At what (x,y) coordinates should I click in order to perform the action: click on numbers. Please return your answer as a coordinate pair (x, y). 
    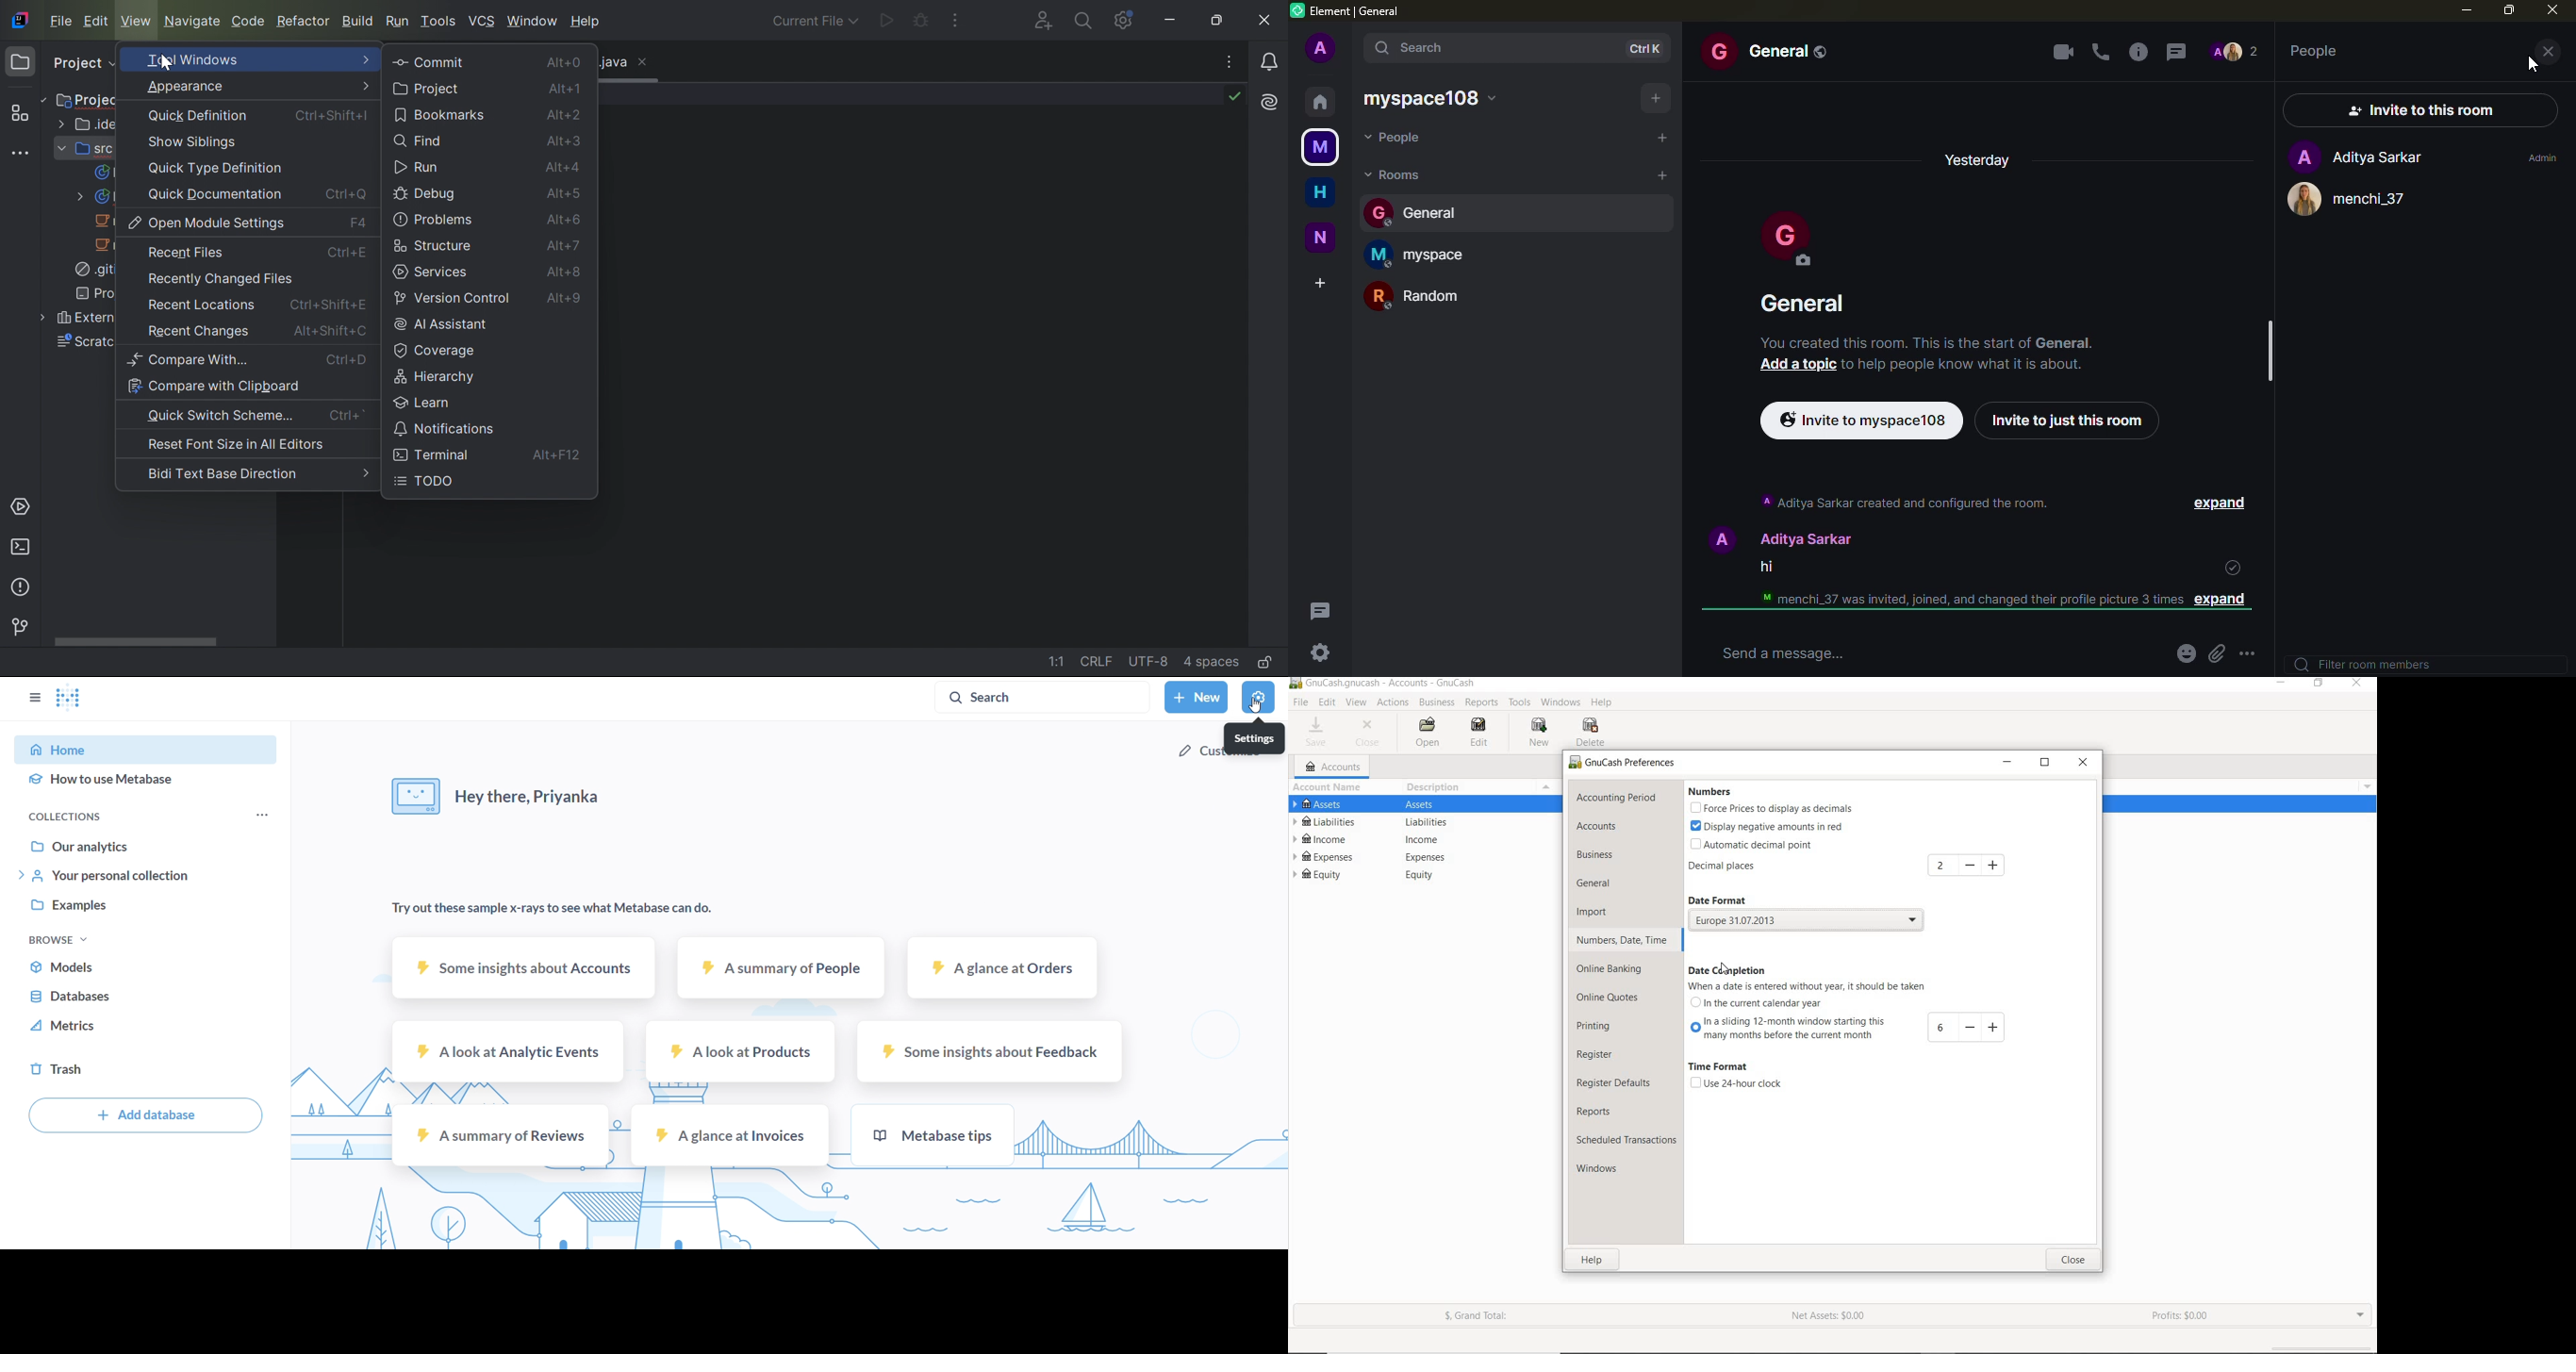
    Looking at the image, I should click on (1708, 792).